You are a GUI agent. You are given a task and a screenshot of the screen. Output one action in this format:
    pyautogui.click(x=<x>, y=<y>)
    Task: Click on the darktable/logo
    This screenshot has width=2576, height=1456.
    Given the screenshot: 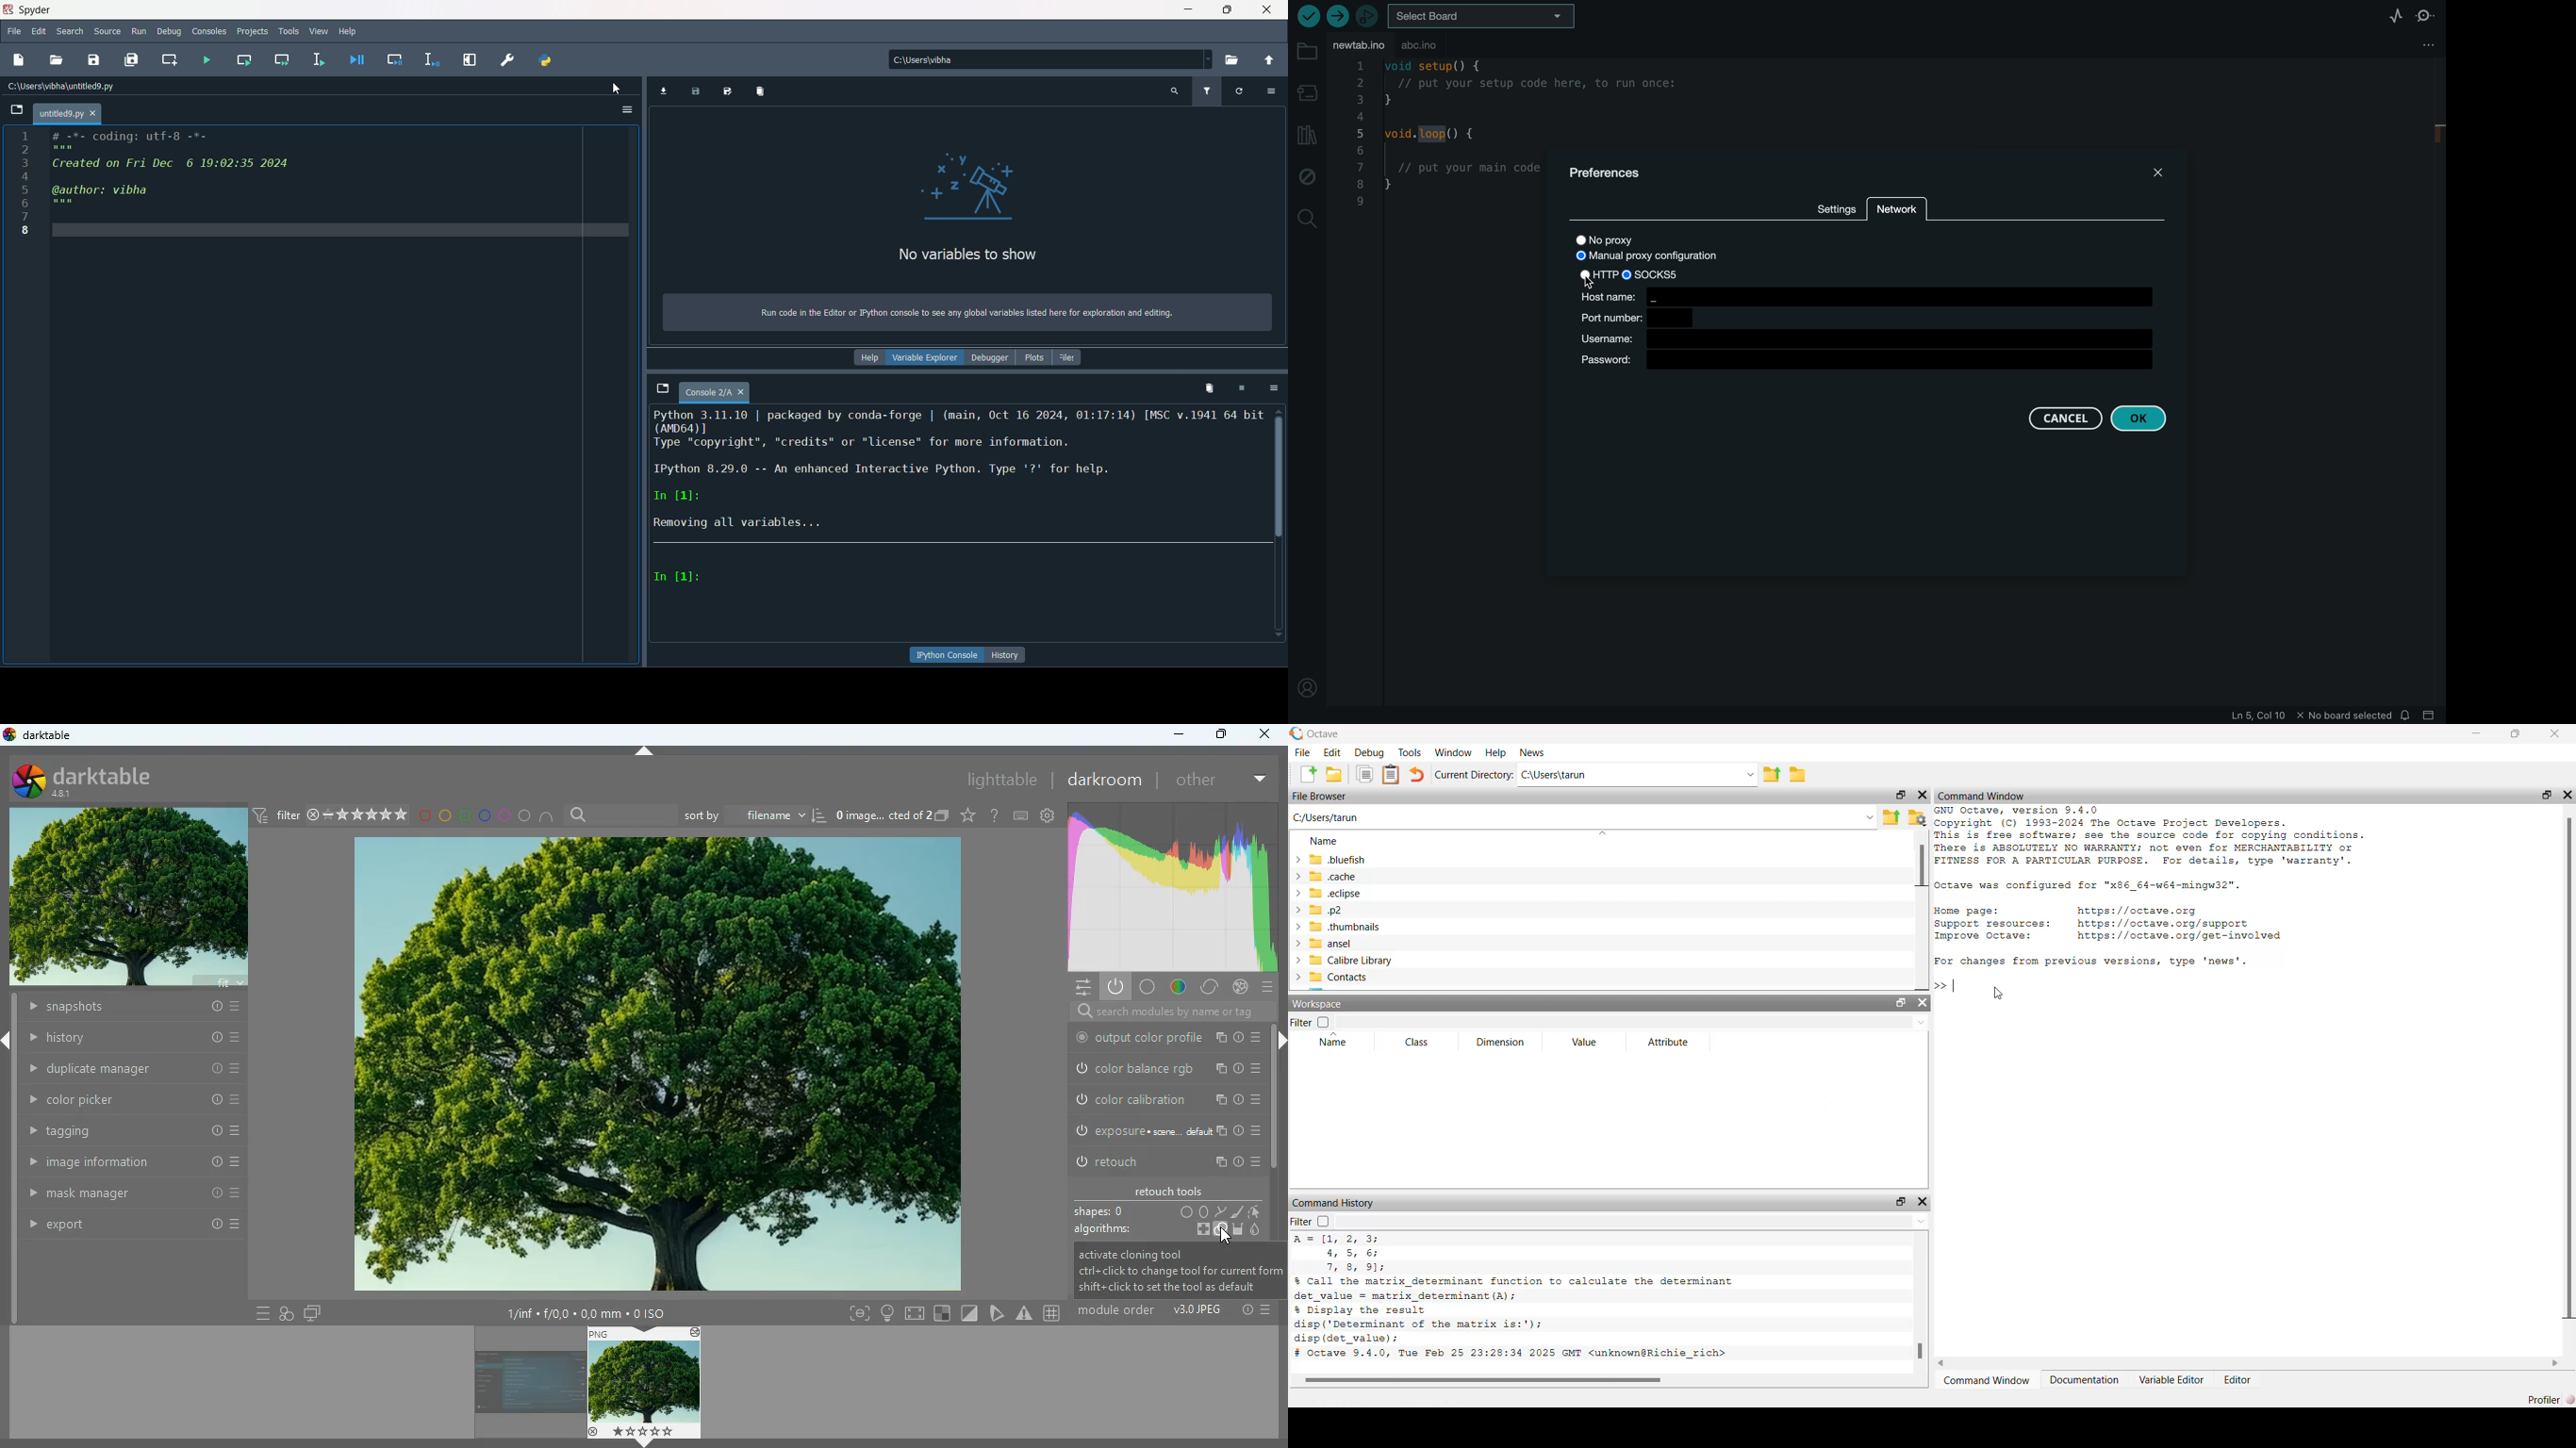 What is the action you would take?
    pyautogui.click(x=37, y=735)
    